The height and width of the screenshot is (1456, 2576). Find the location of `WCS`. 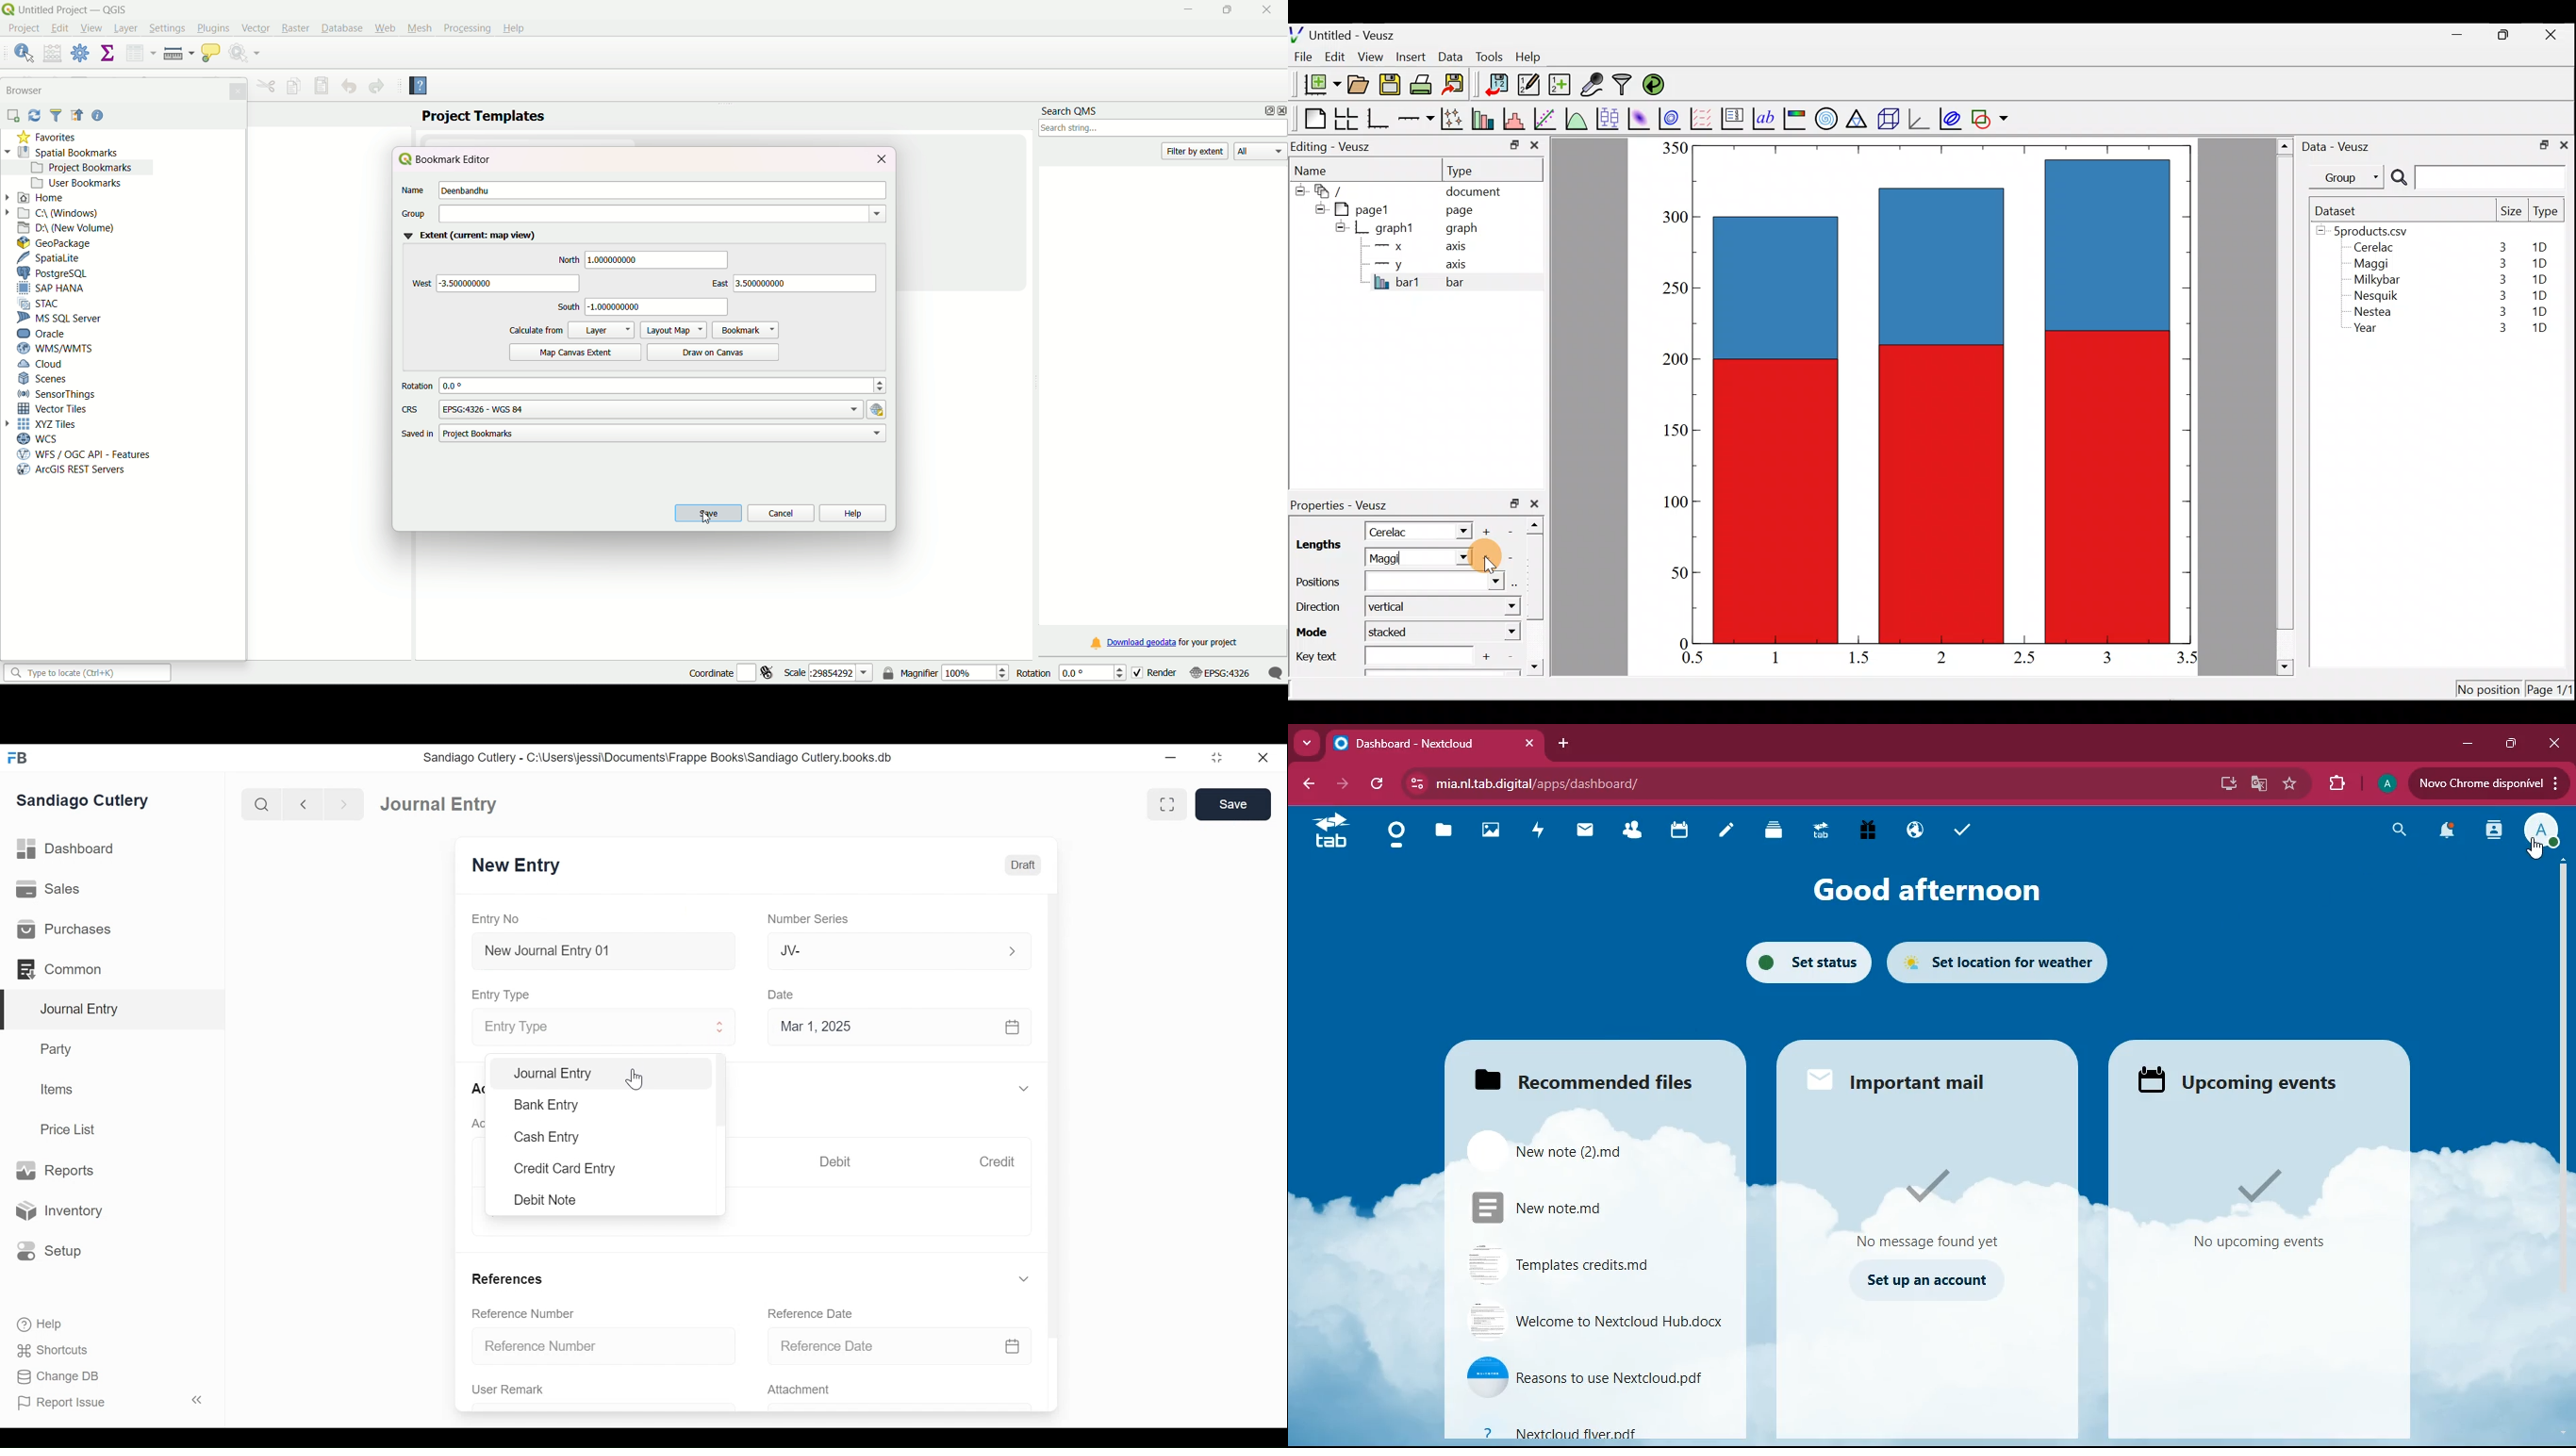

WCS is located at coordinates (43, 439).